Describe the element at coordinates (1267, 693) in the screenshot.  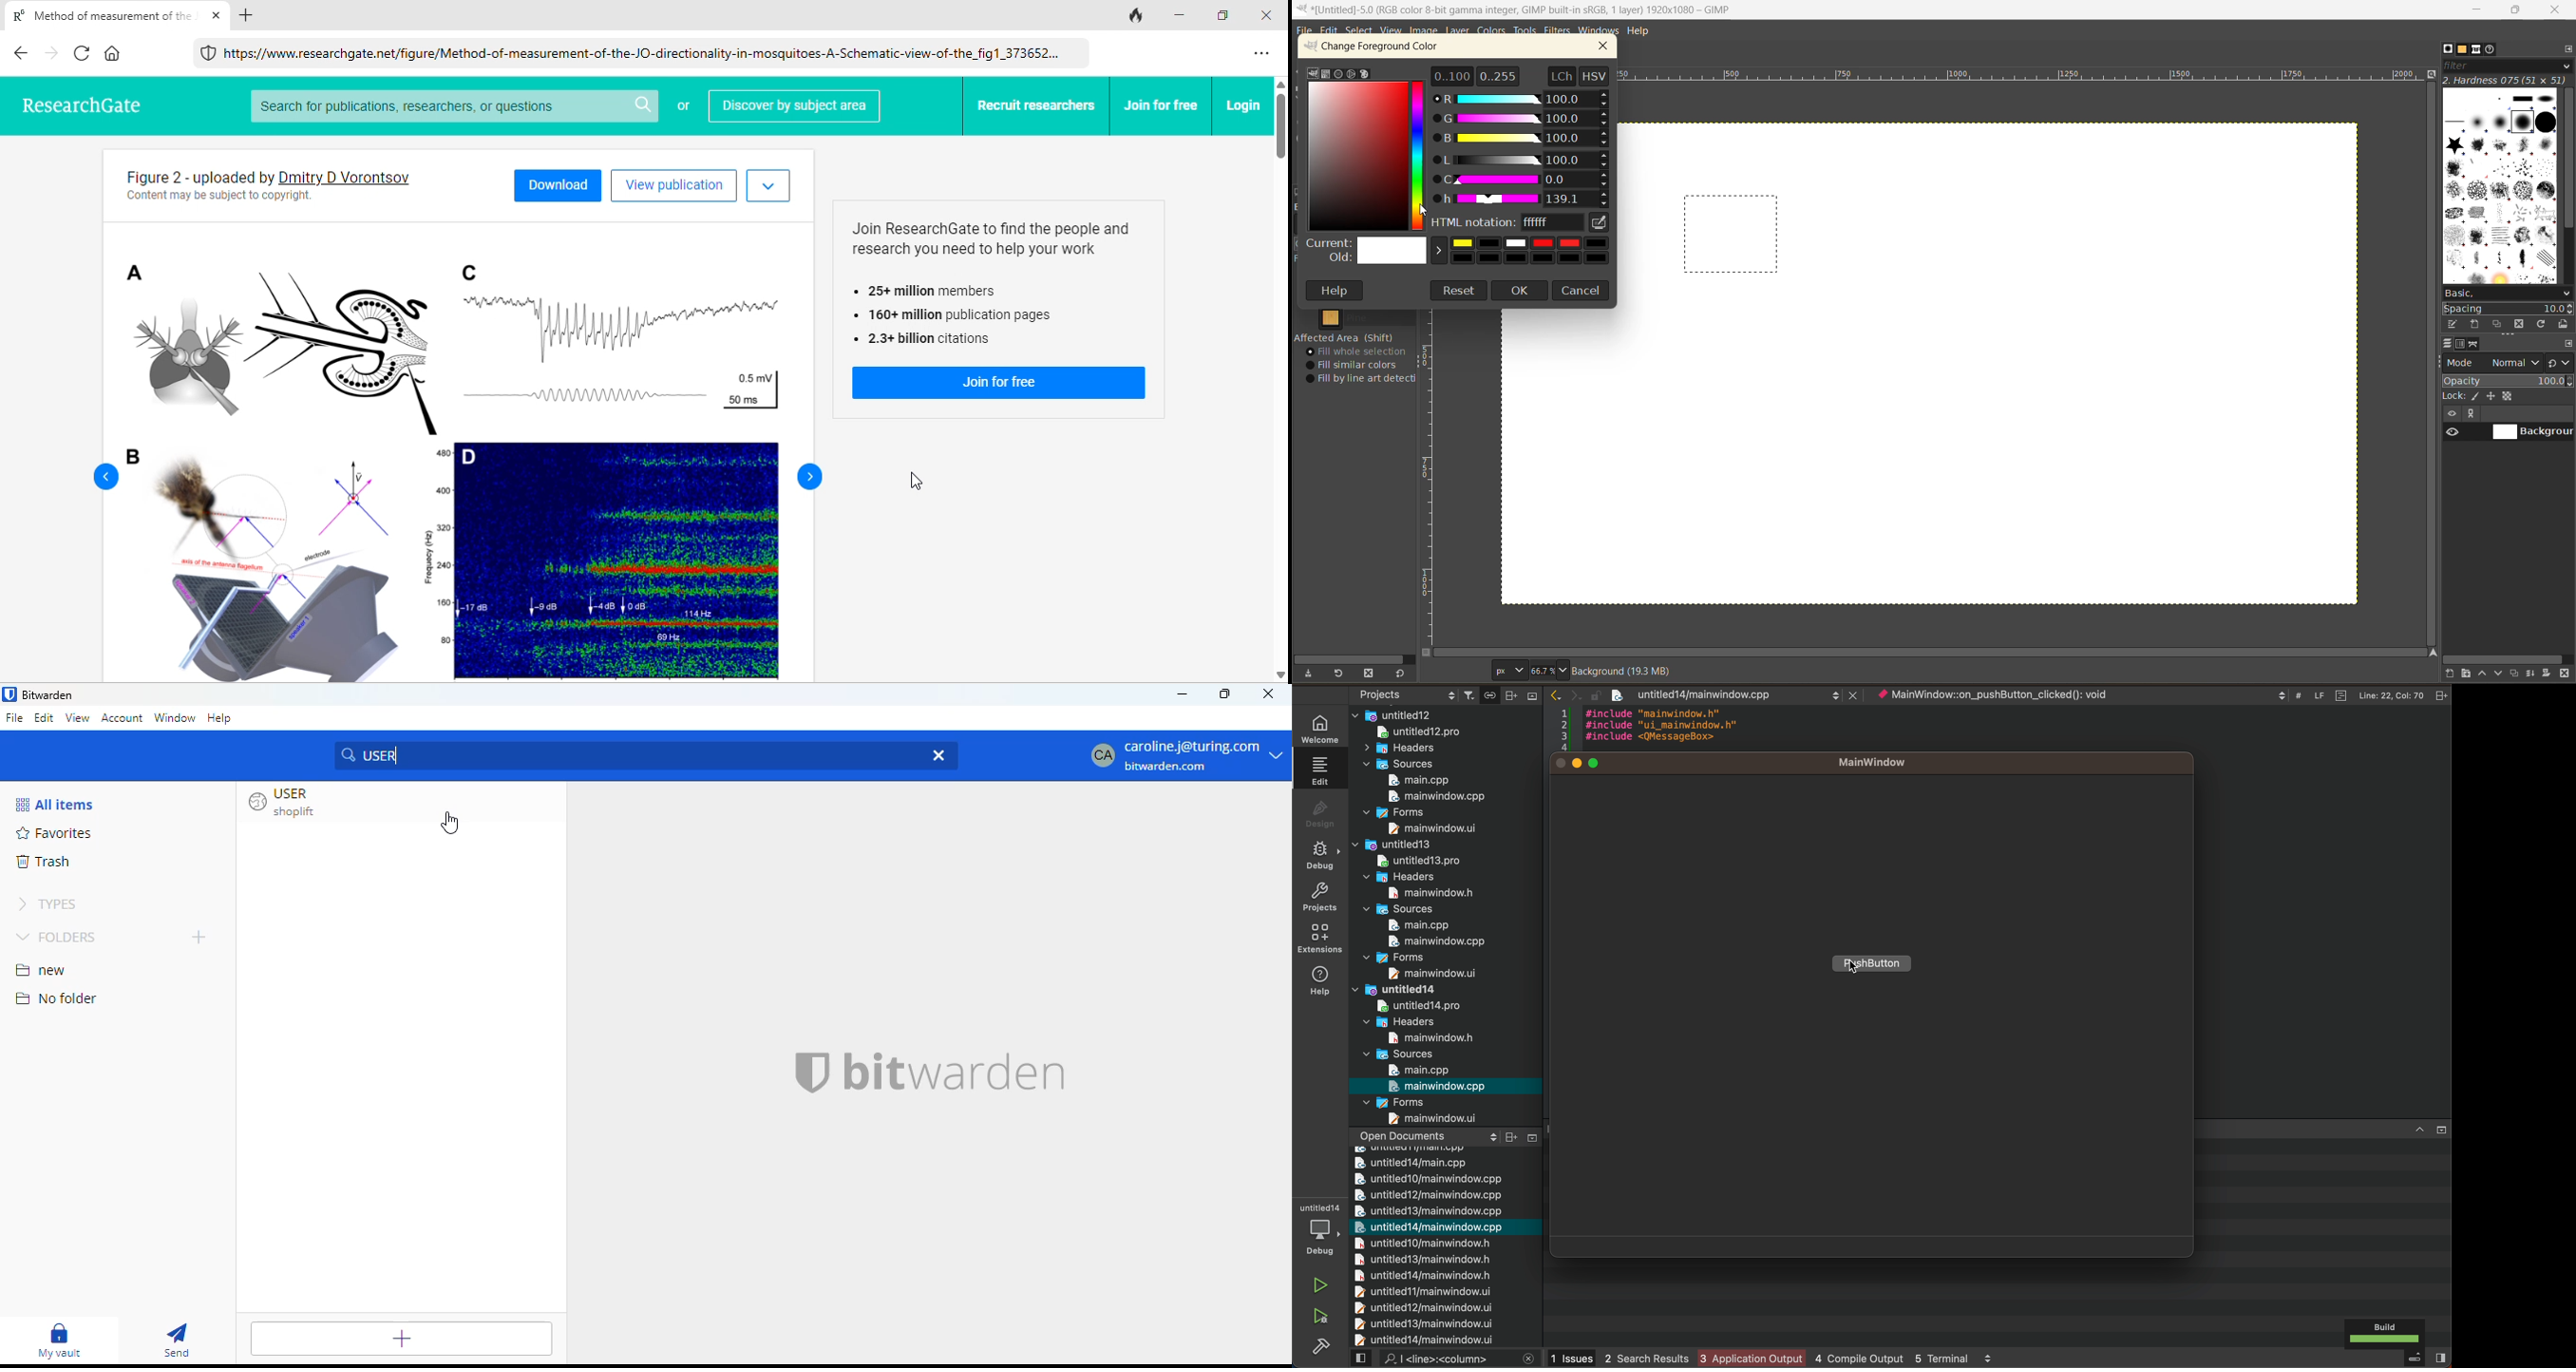
I see `close` at that location.